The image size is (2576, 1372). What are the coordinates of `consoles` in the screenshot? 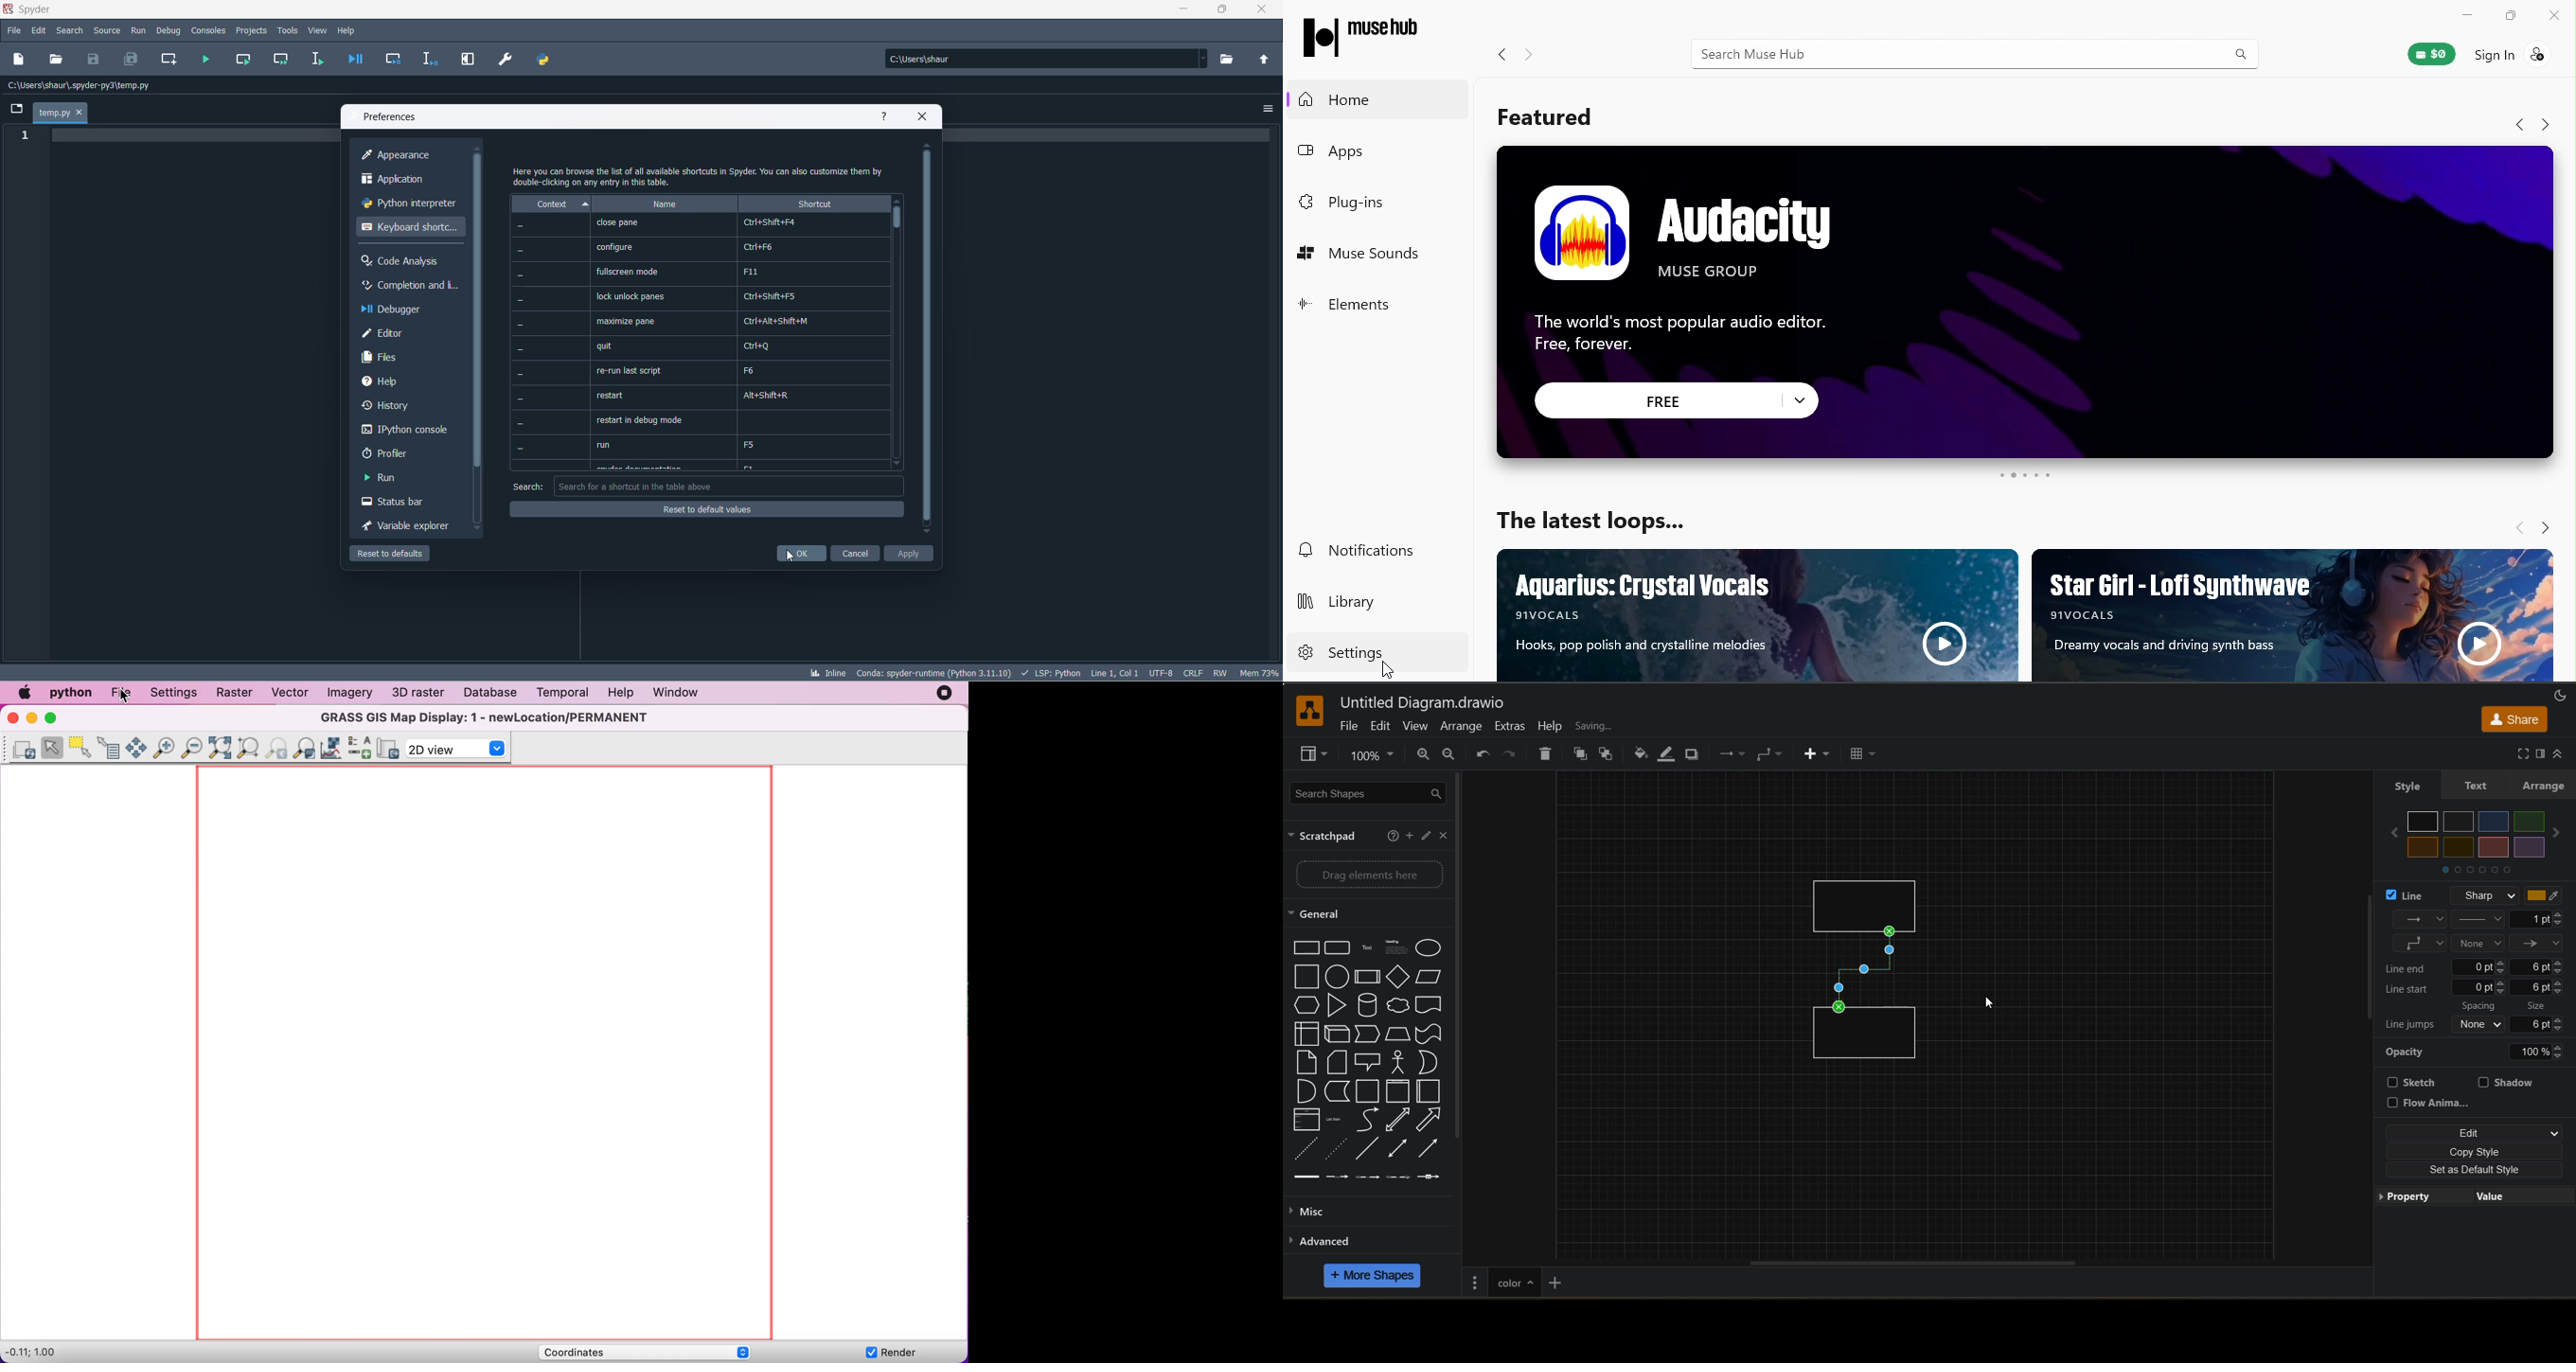 It's located at (209, 29).